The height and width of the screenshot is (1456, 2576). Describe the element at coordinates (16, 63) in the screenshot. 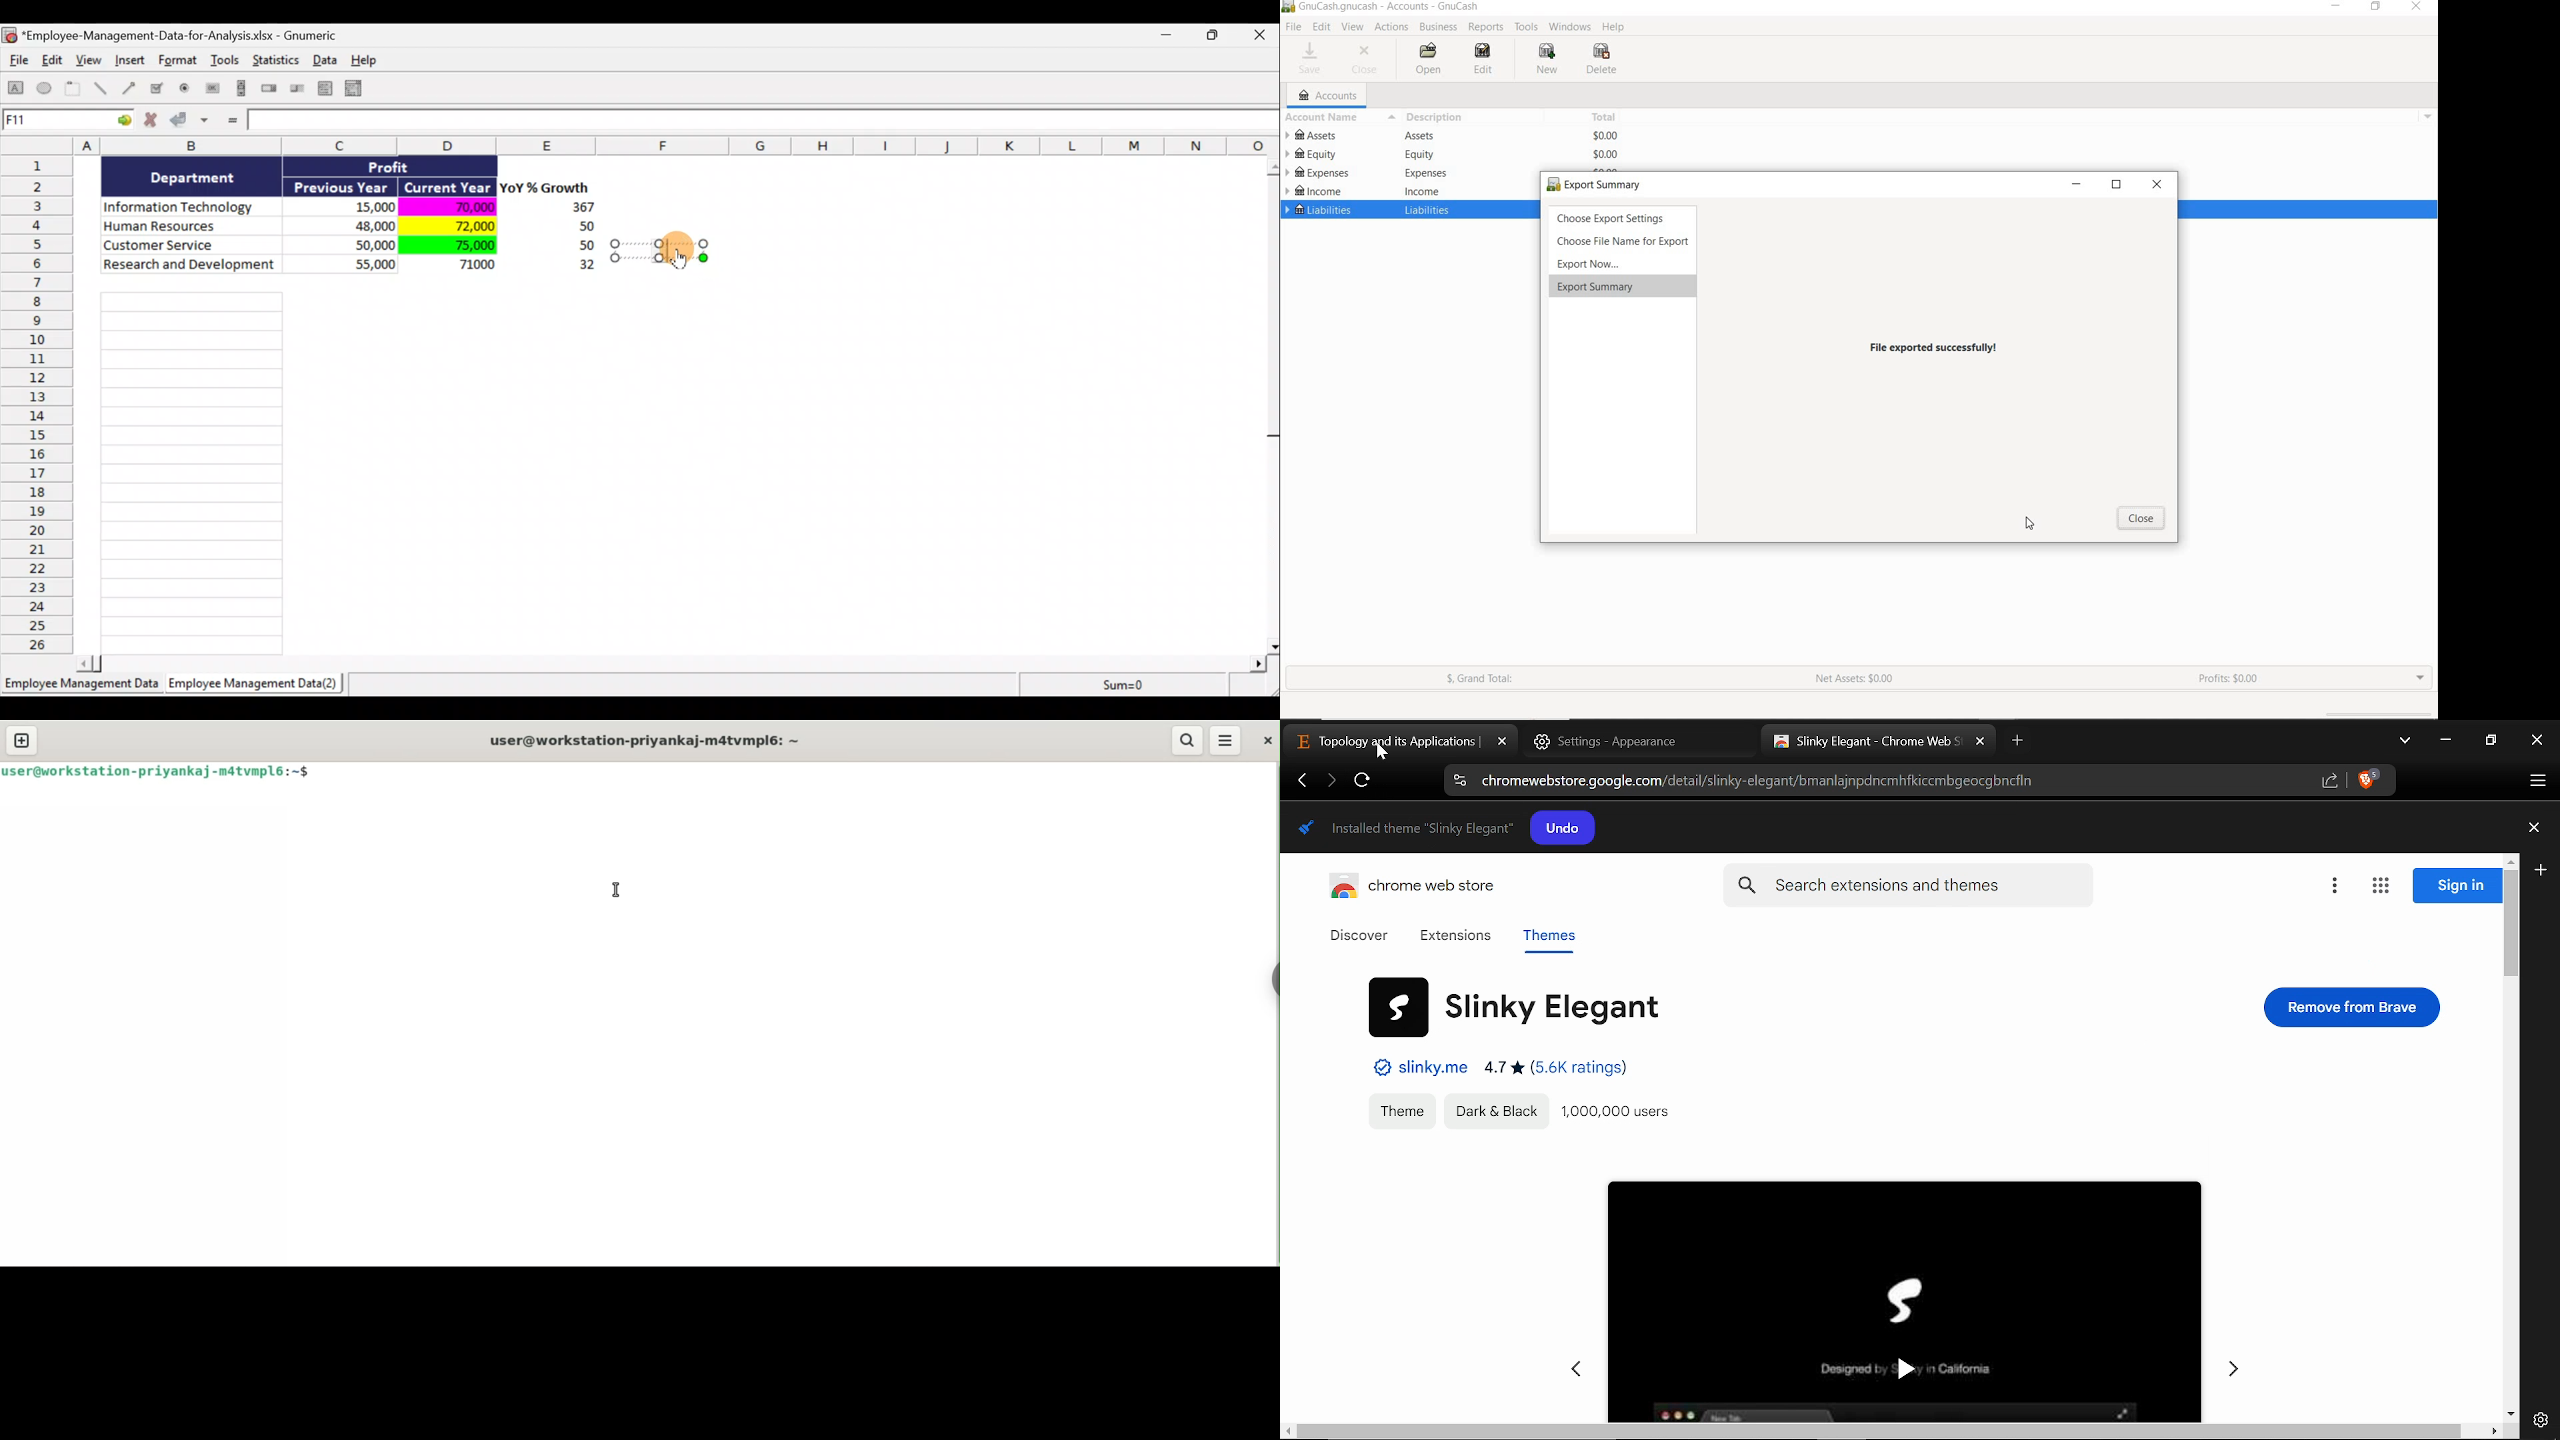

I see `File` at that location.